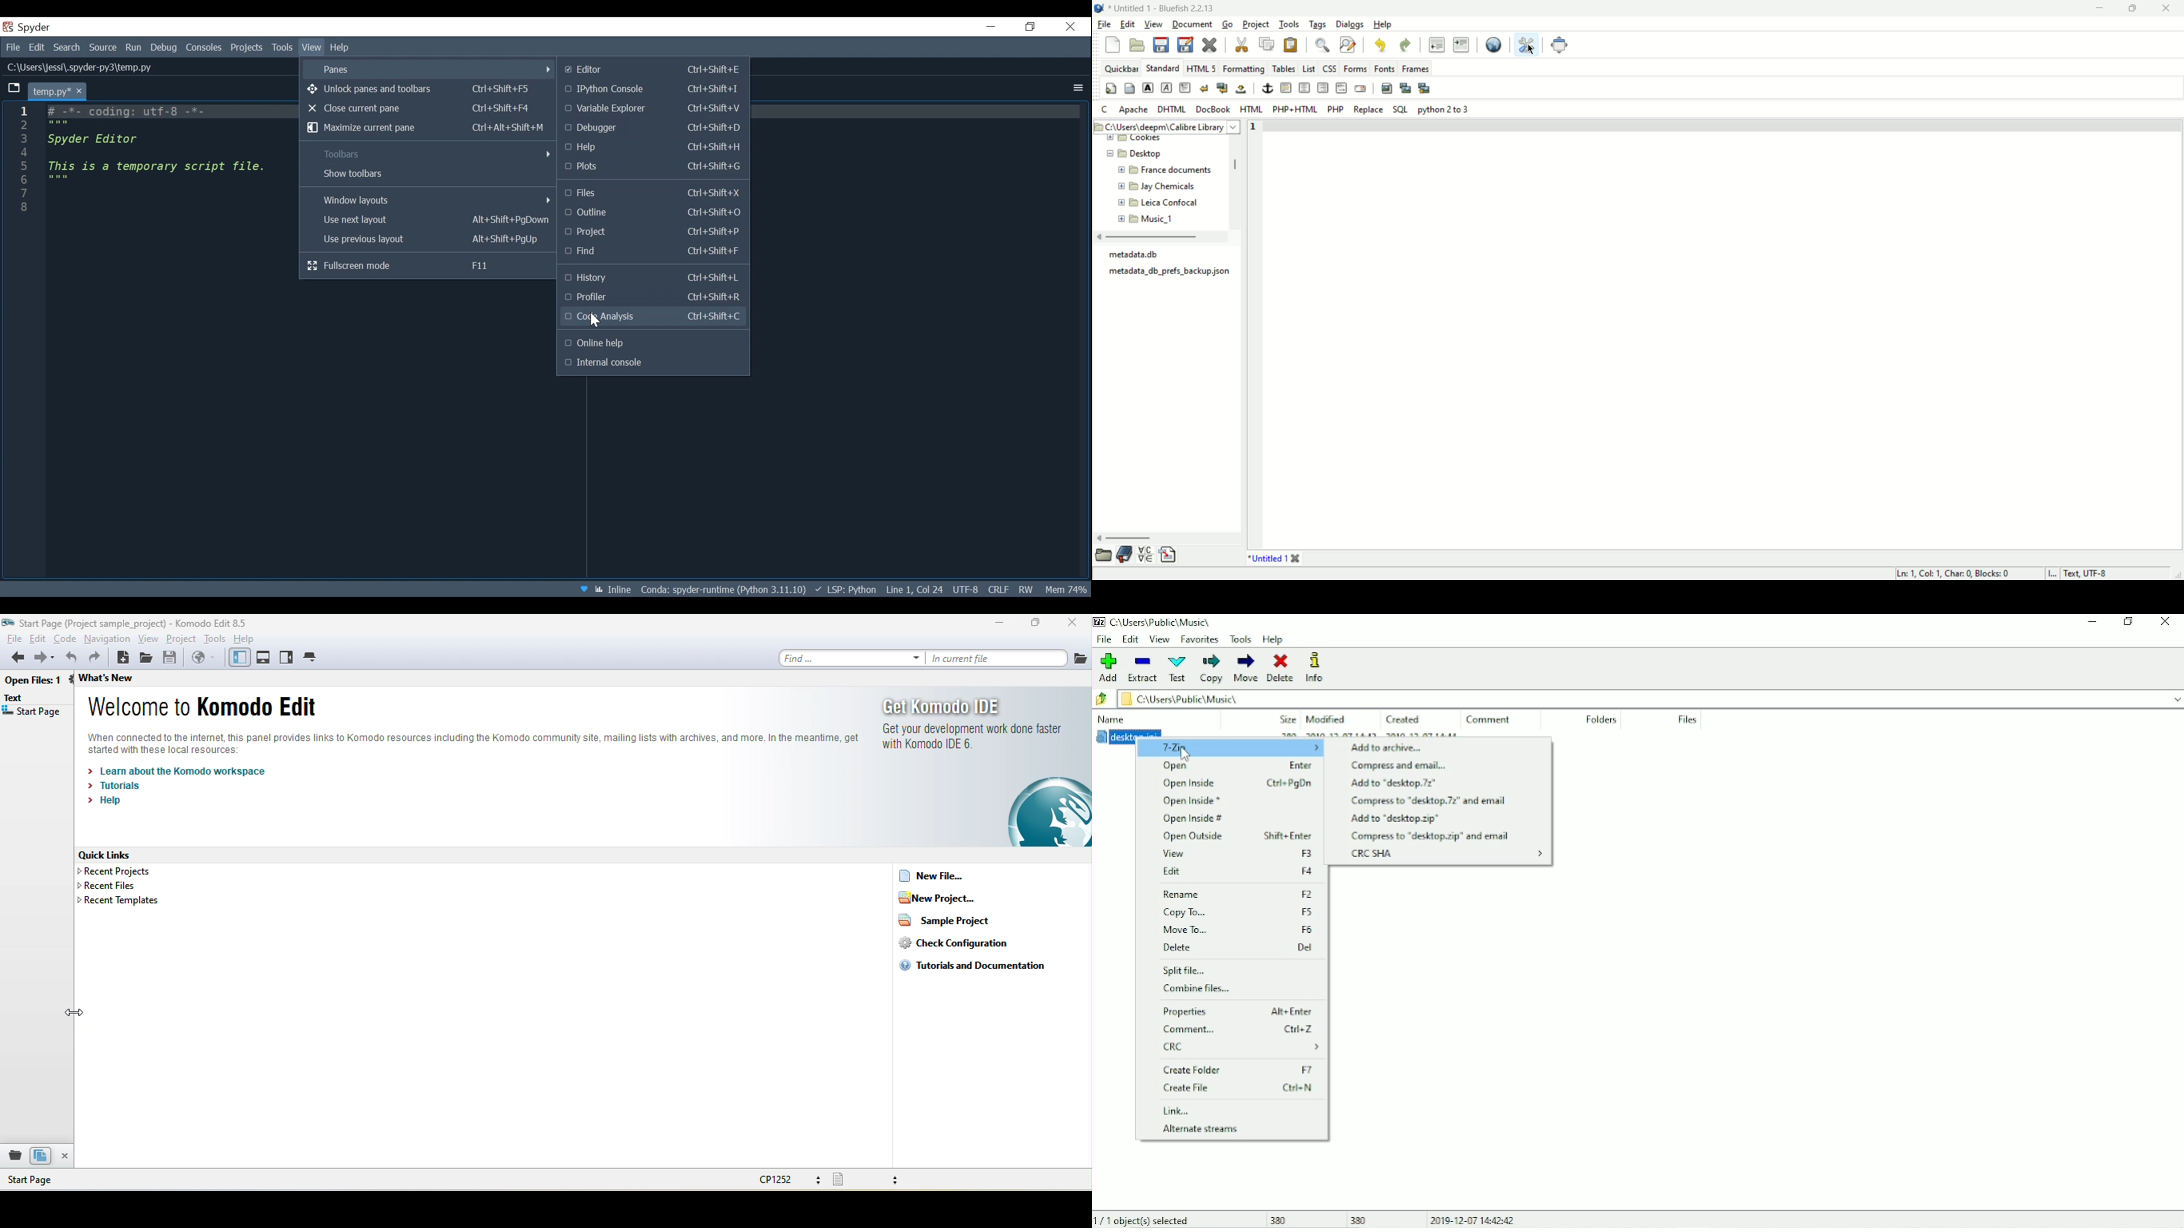 This screenshot has height=1232, width=2184. Describe the element at coordinates (1400, 767) in the screenshot. I see `Compress and email` at that location.